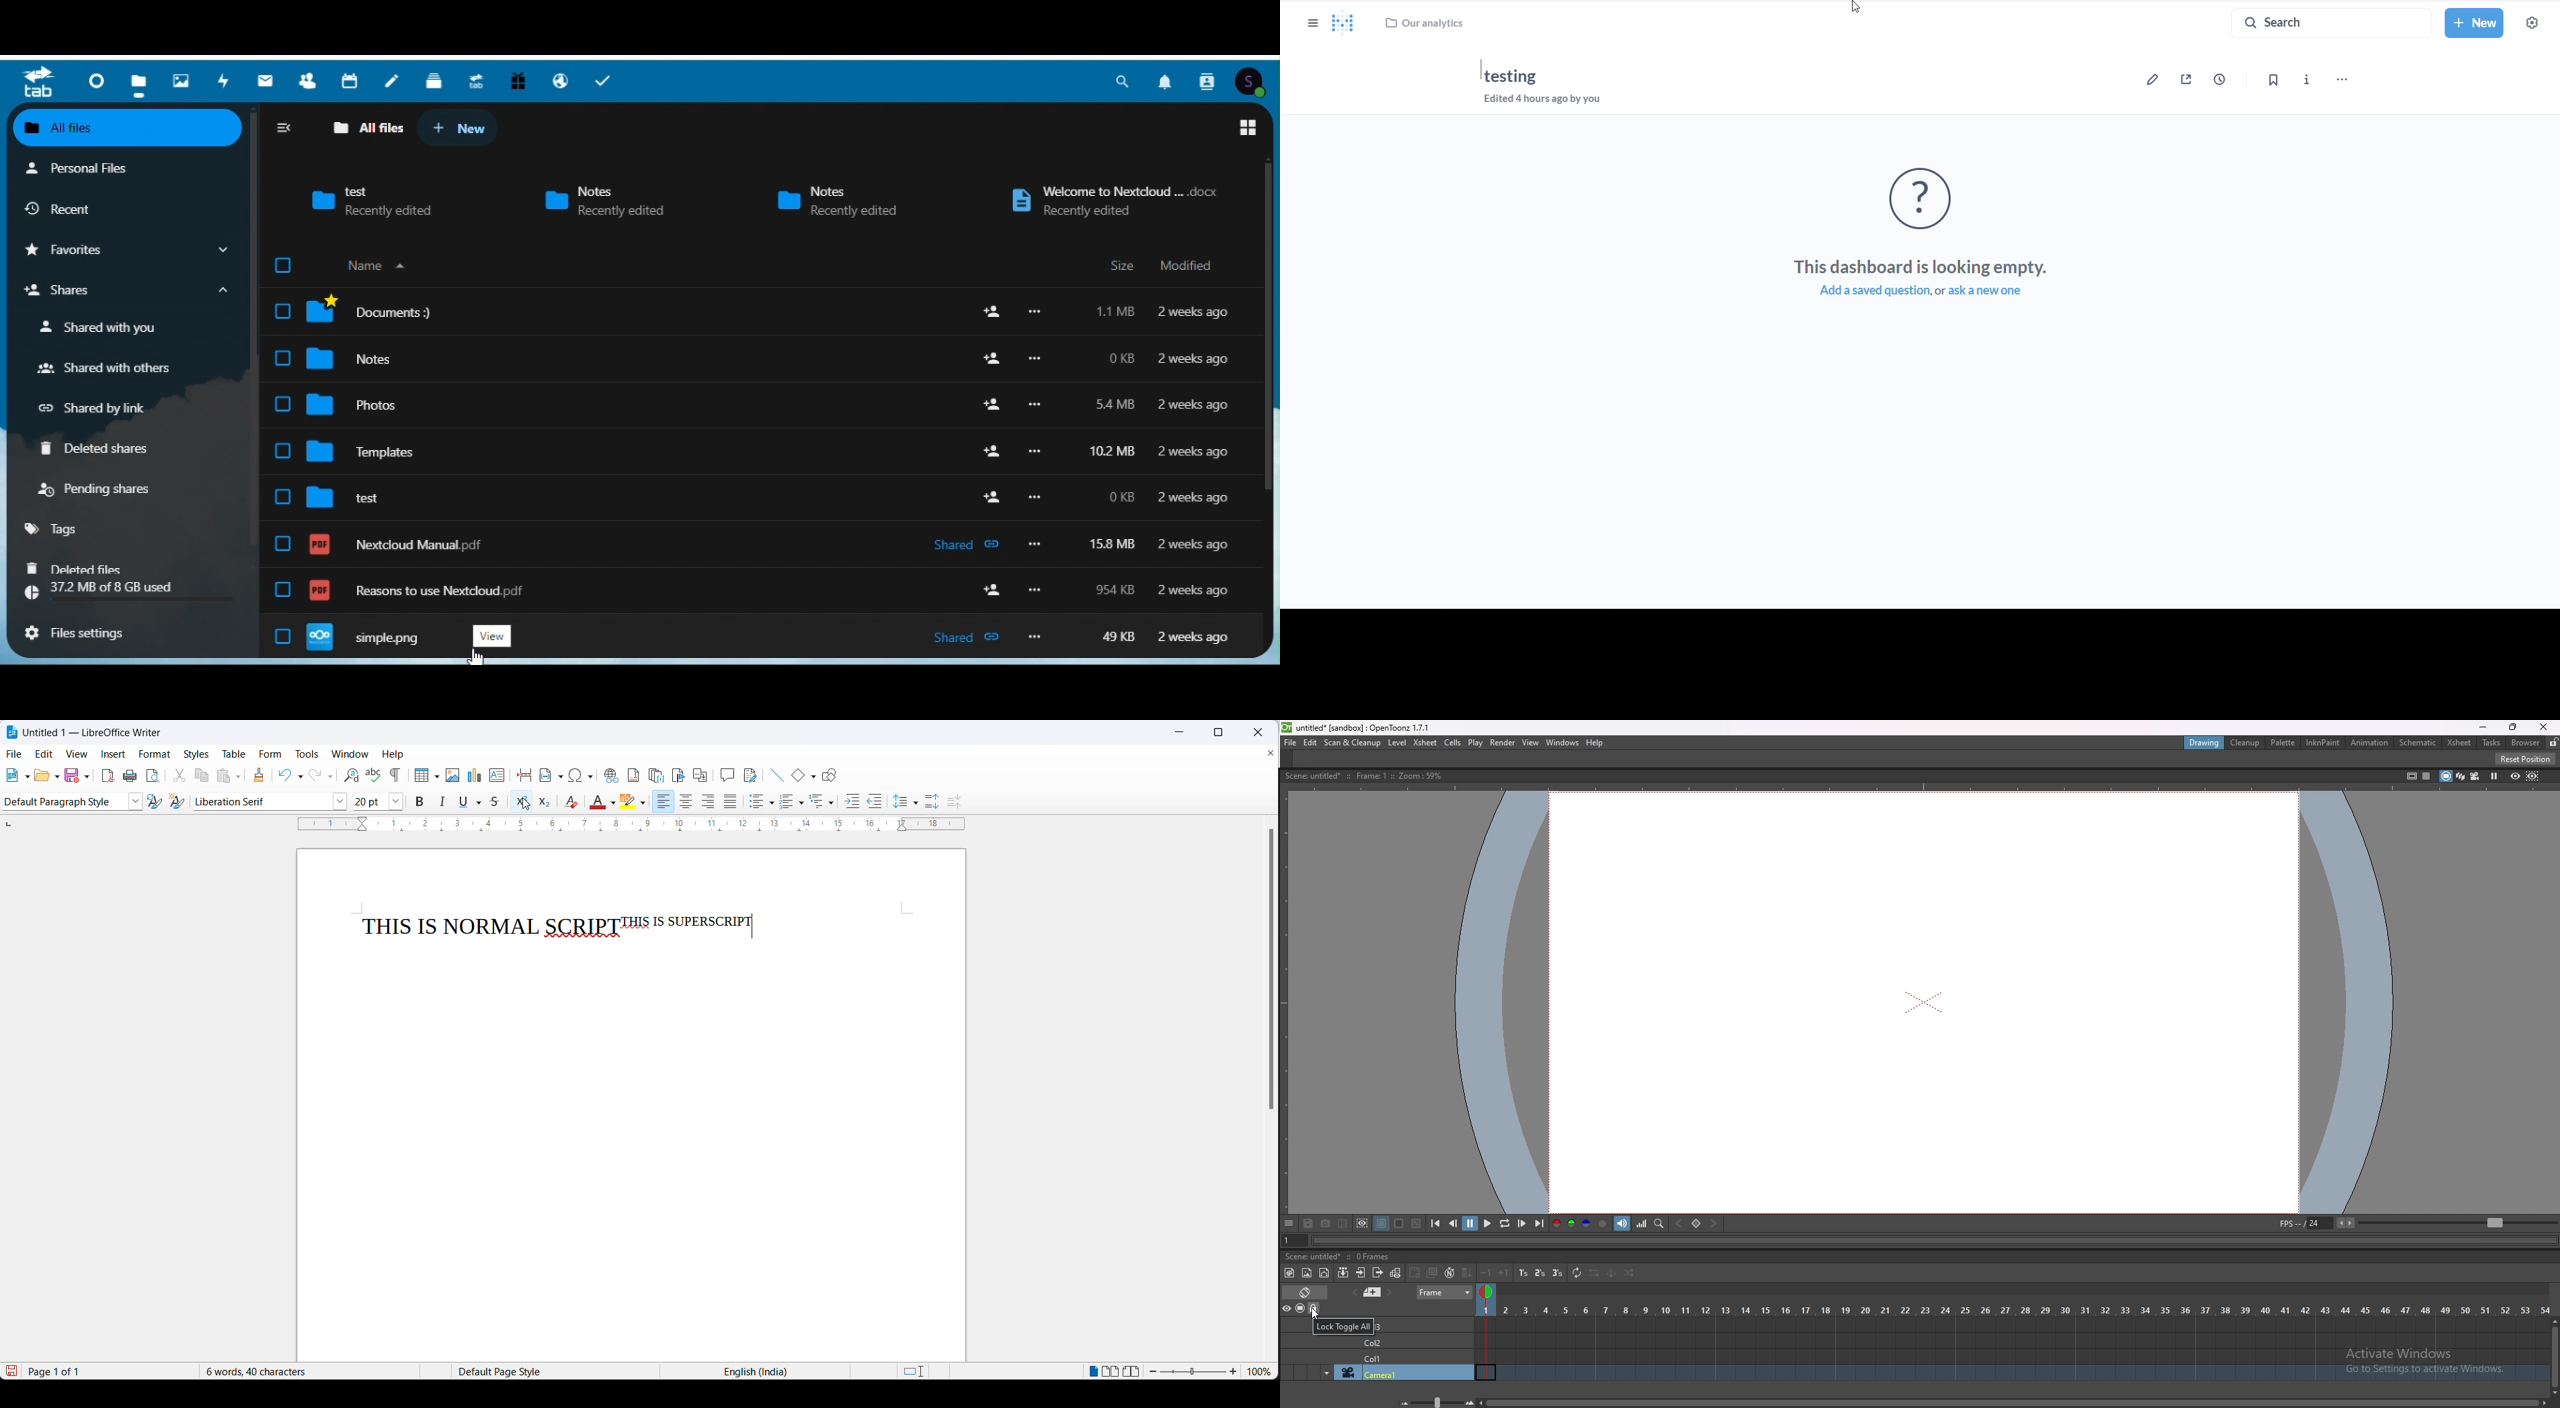  I want to click on zoom, so click(2457, 1223).